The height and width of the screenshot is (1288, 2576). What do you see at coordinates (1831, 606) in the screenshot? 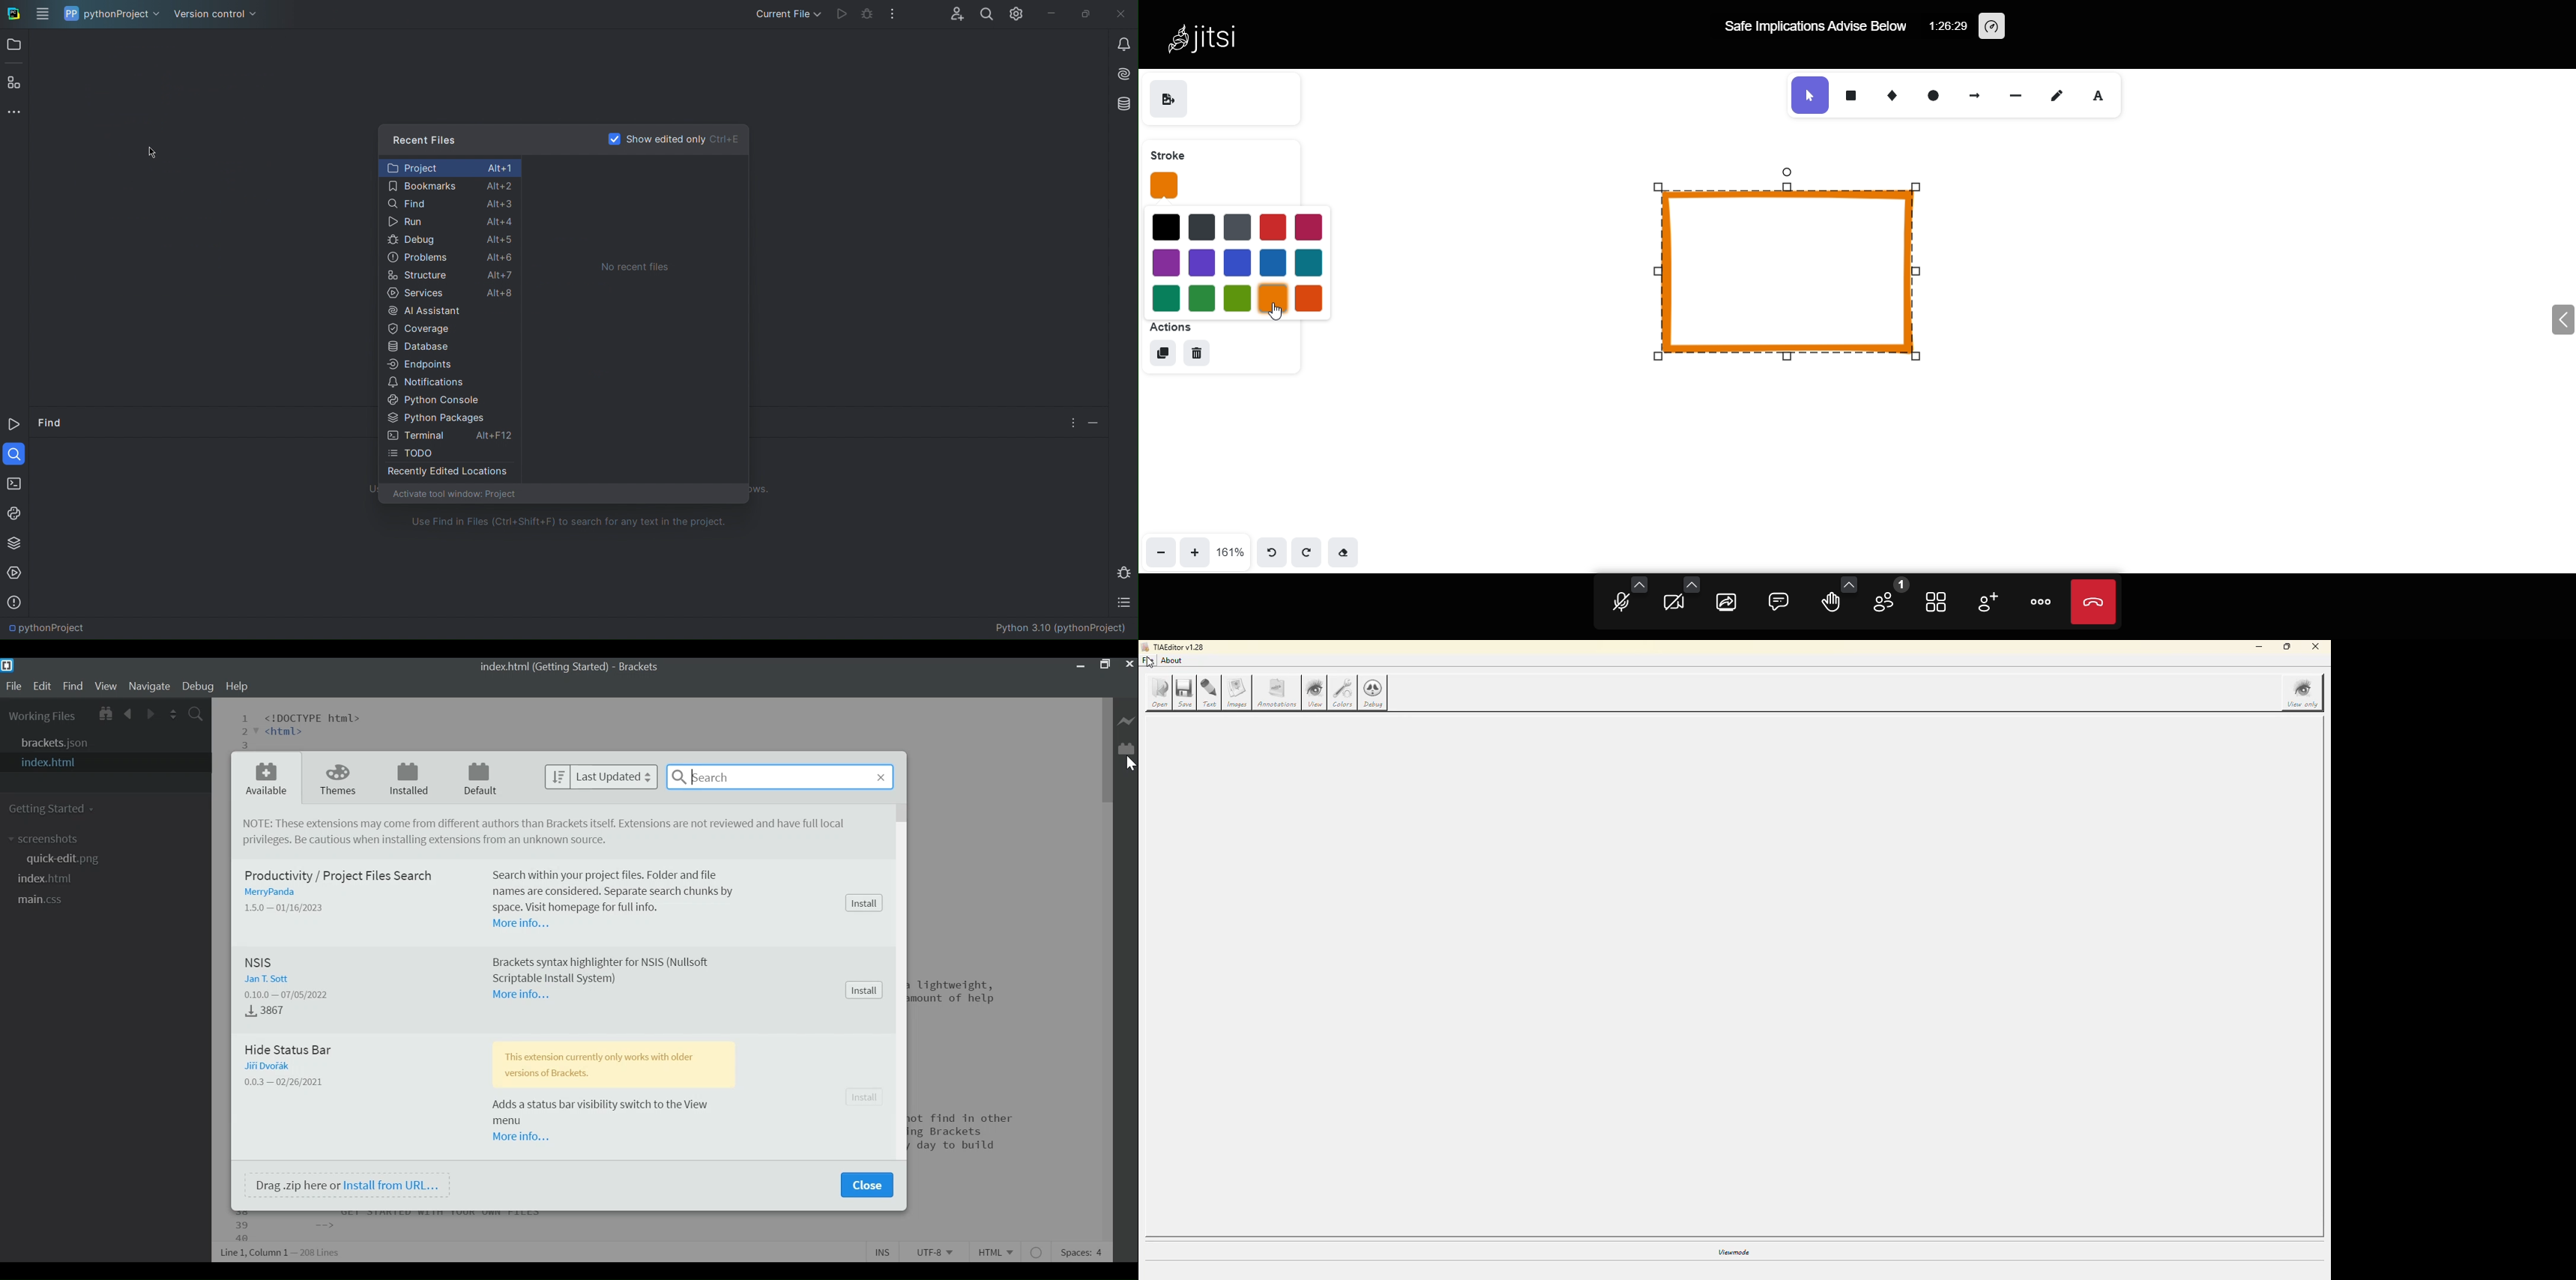
I see `raise your hand` at bounding box center [1831, 606].